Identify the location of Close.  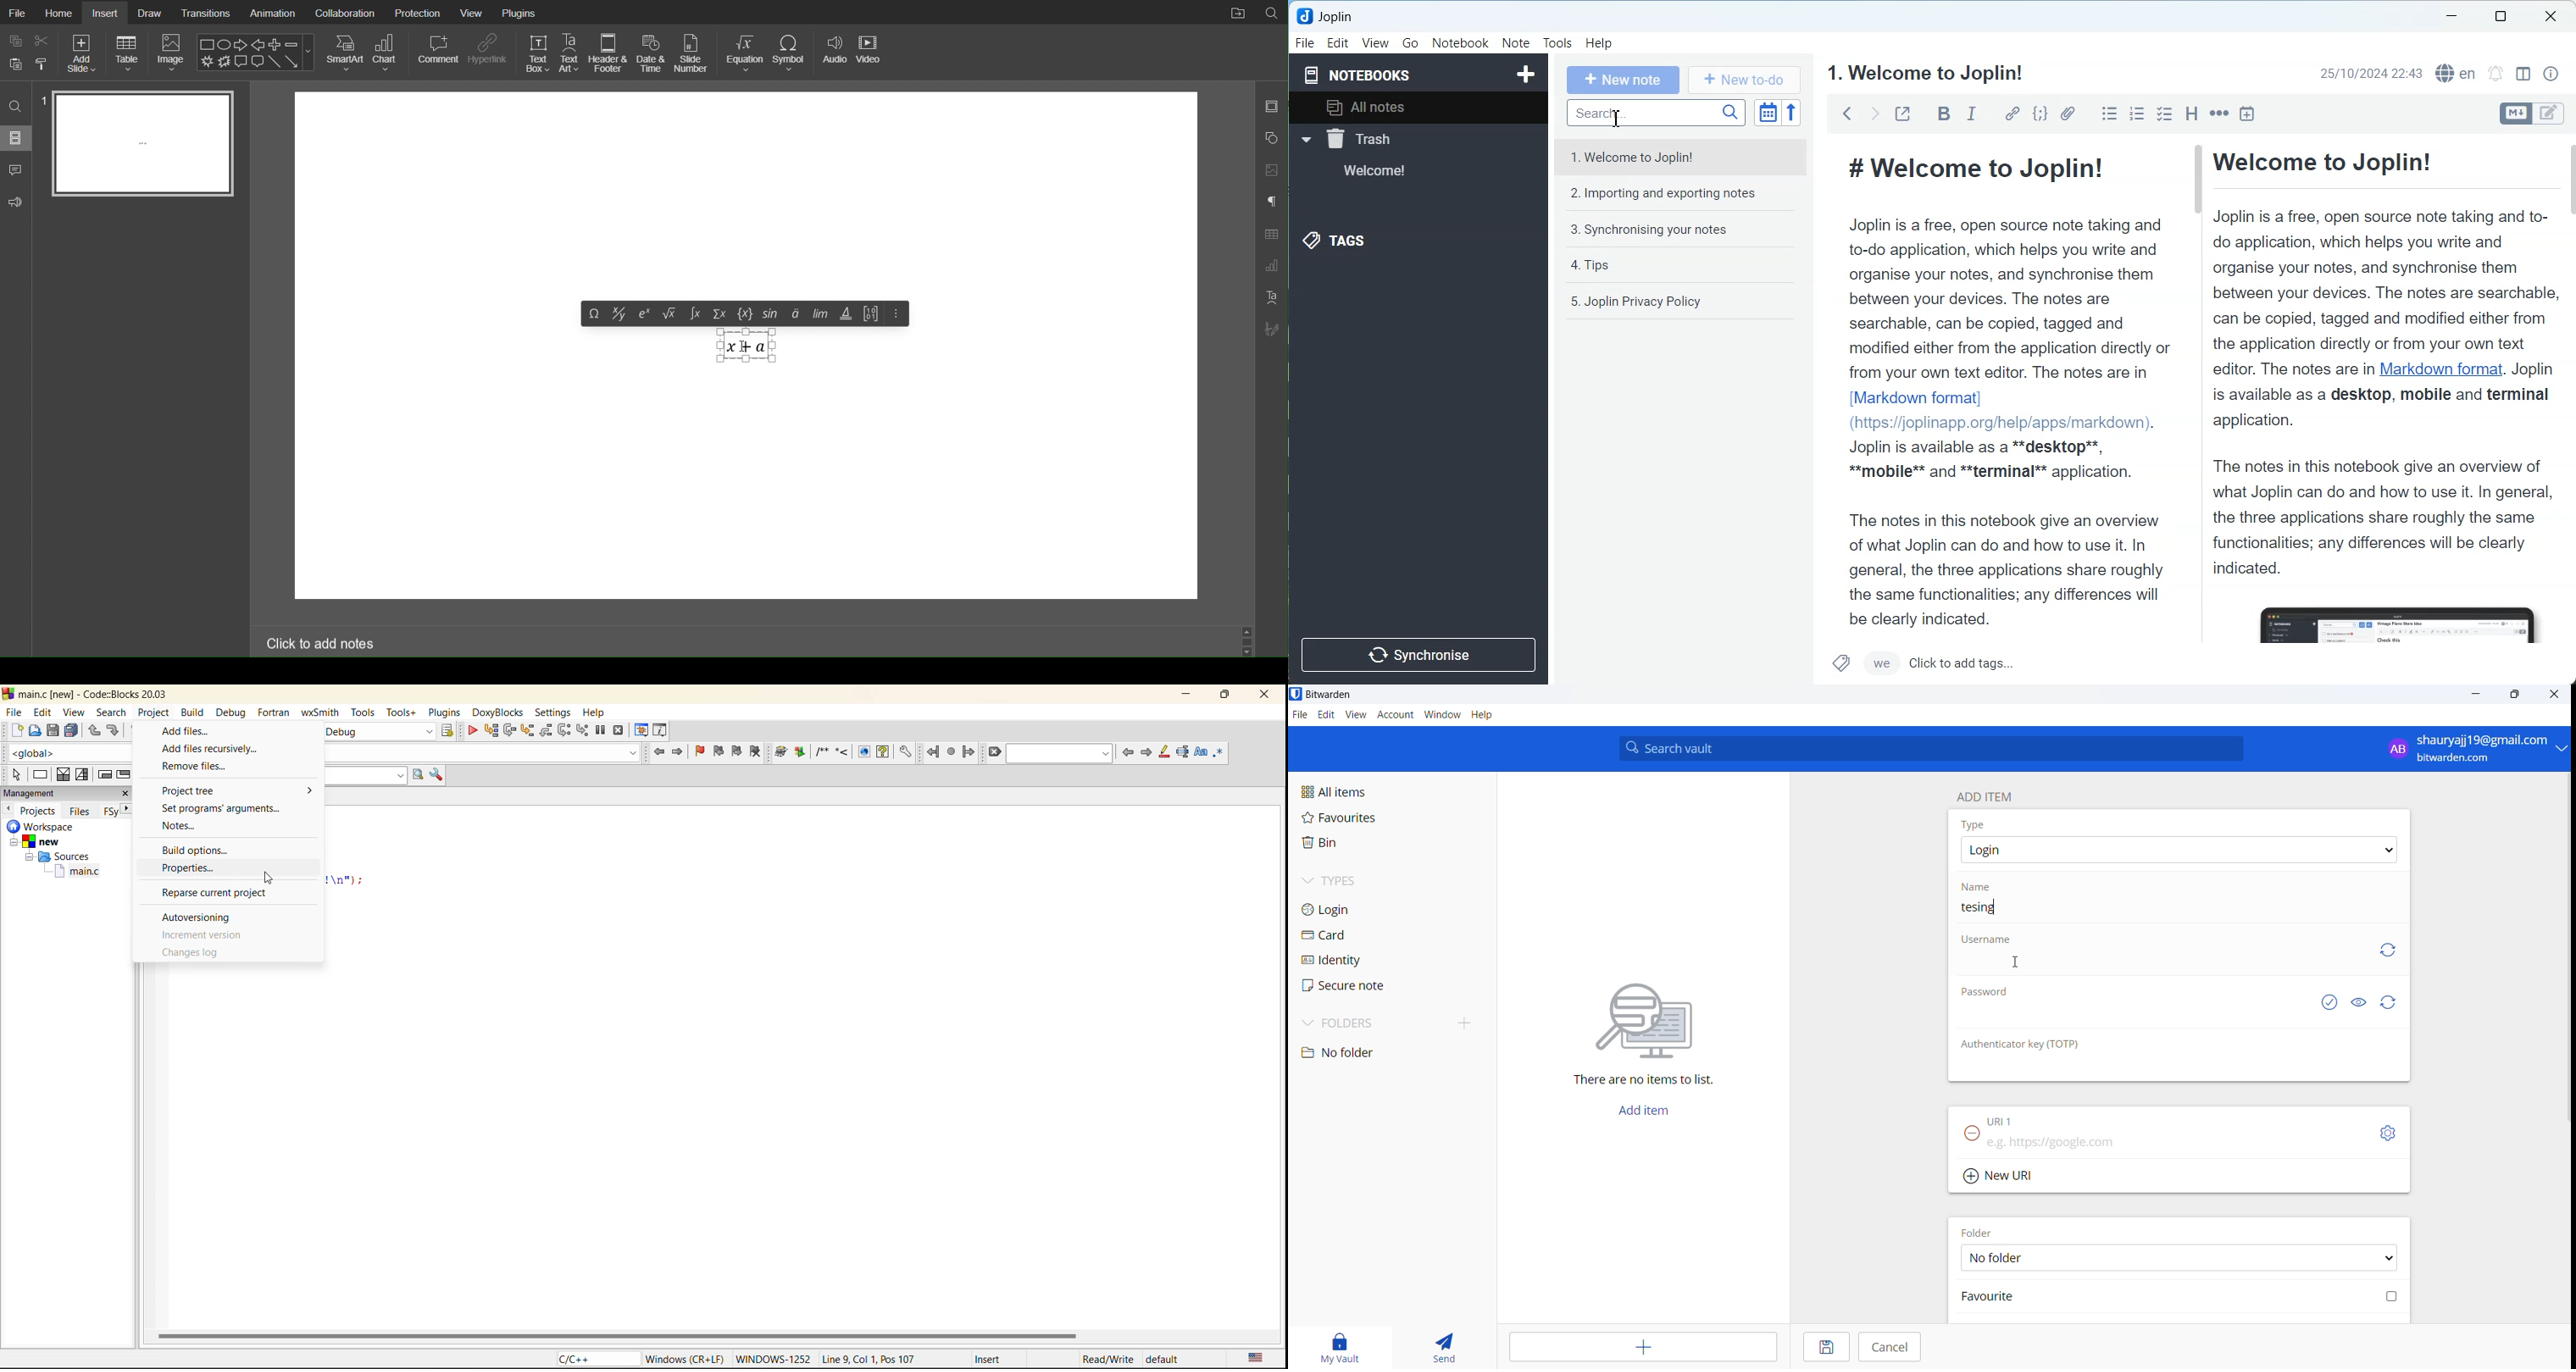
(2551, 15).